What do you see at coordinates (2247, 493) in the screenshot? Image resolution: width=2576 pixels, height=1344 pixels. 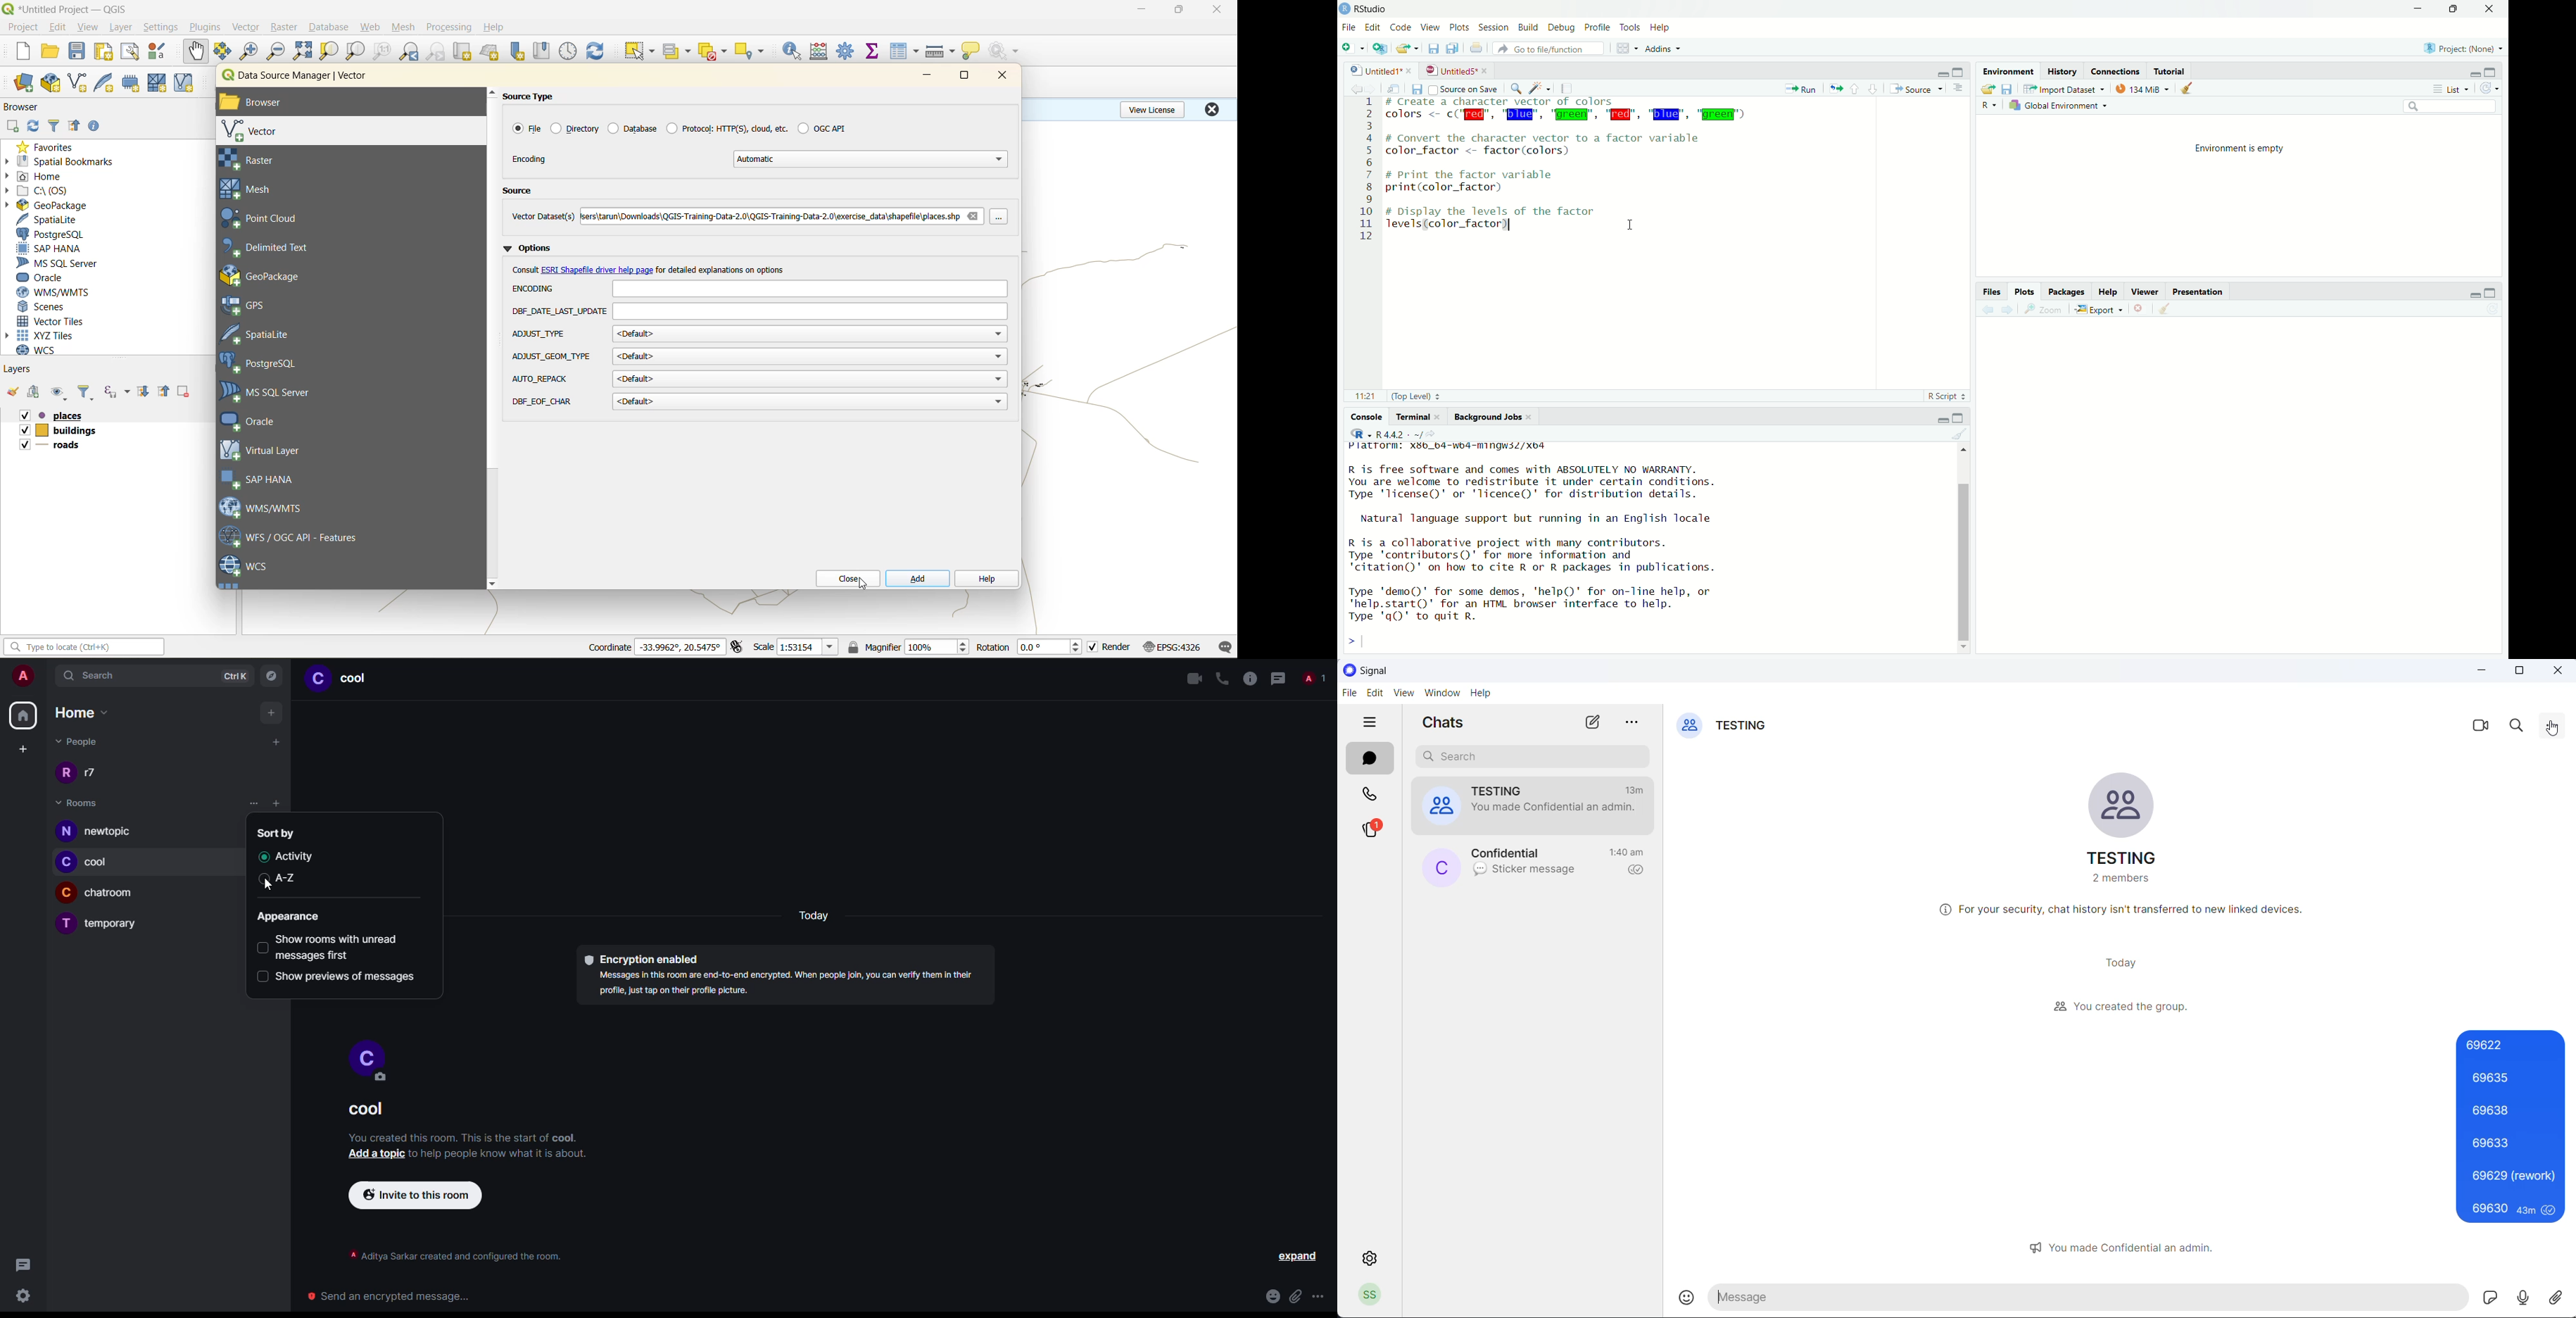 I see `empty plot area` at bounding box center [2247, 493].